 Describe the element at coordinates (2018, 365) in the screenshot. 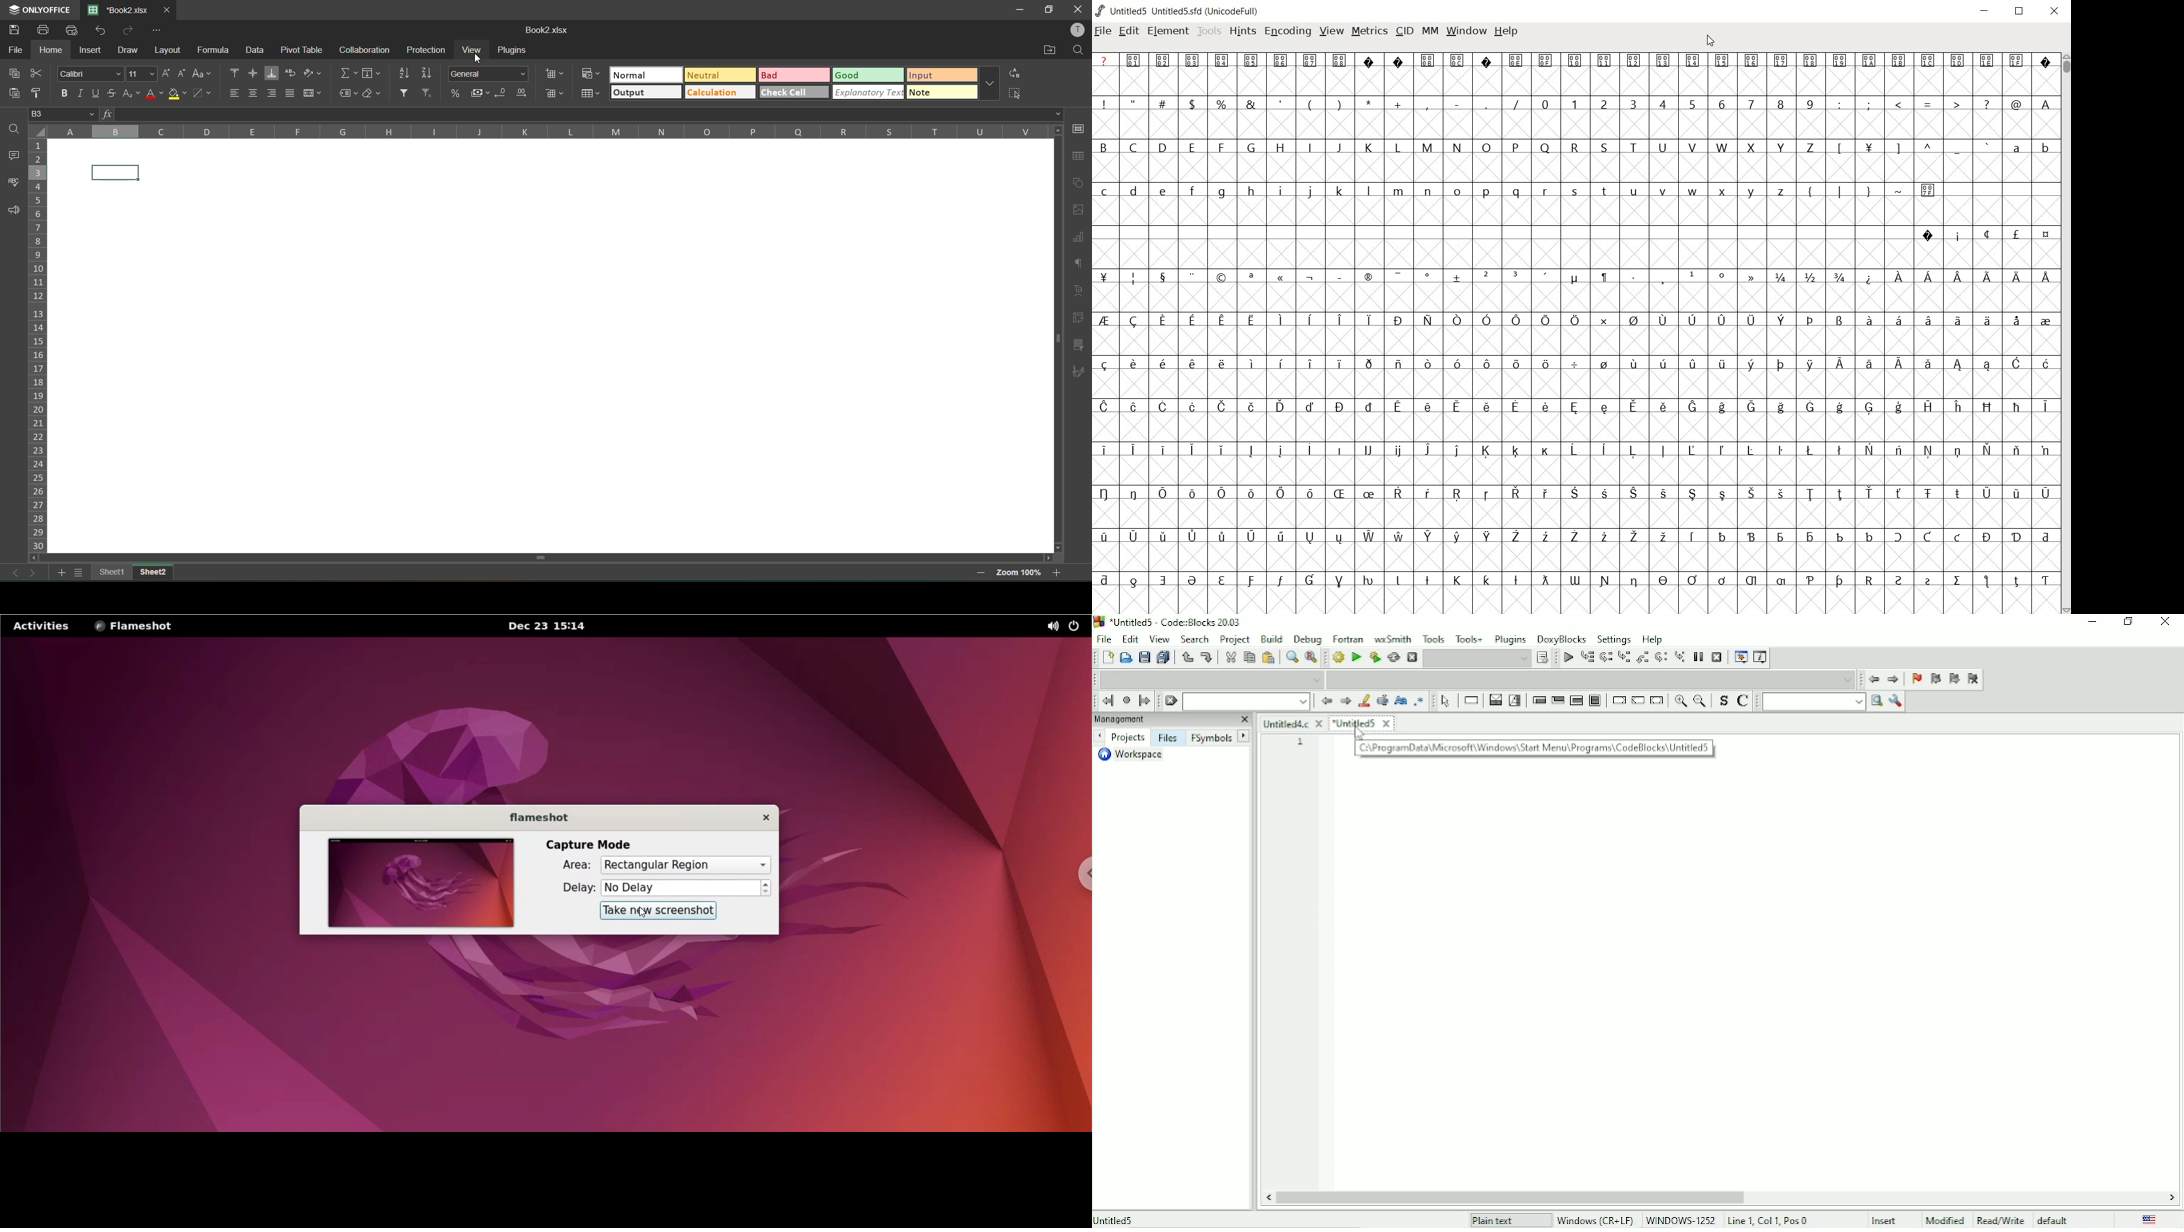

I see `Symbol` at that location.